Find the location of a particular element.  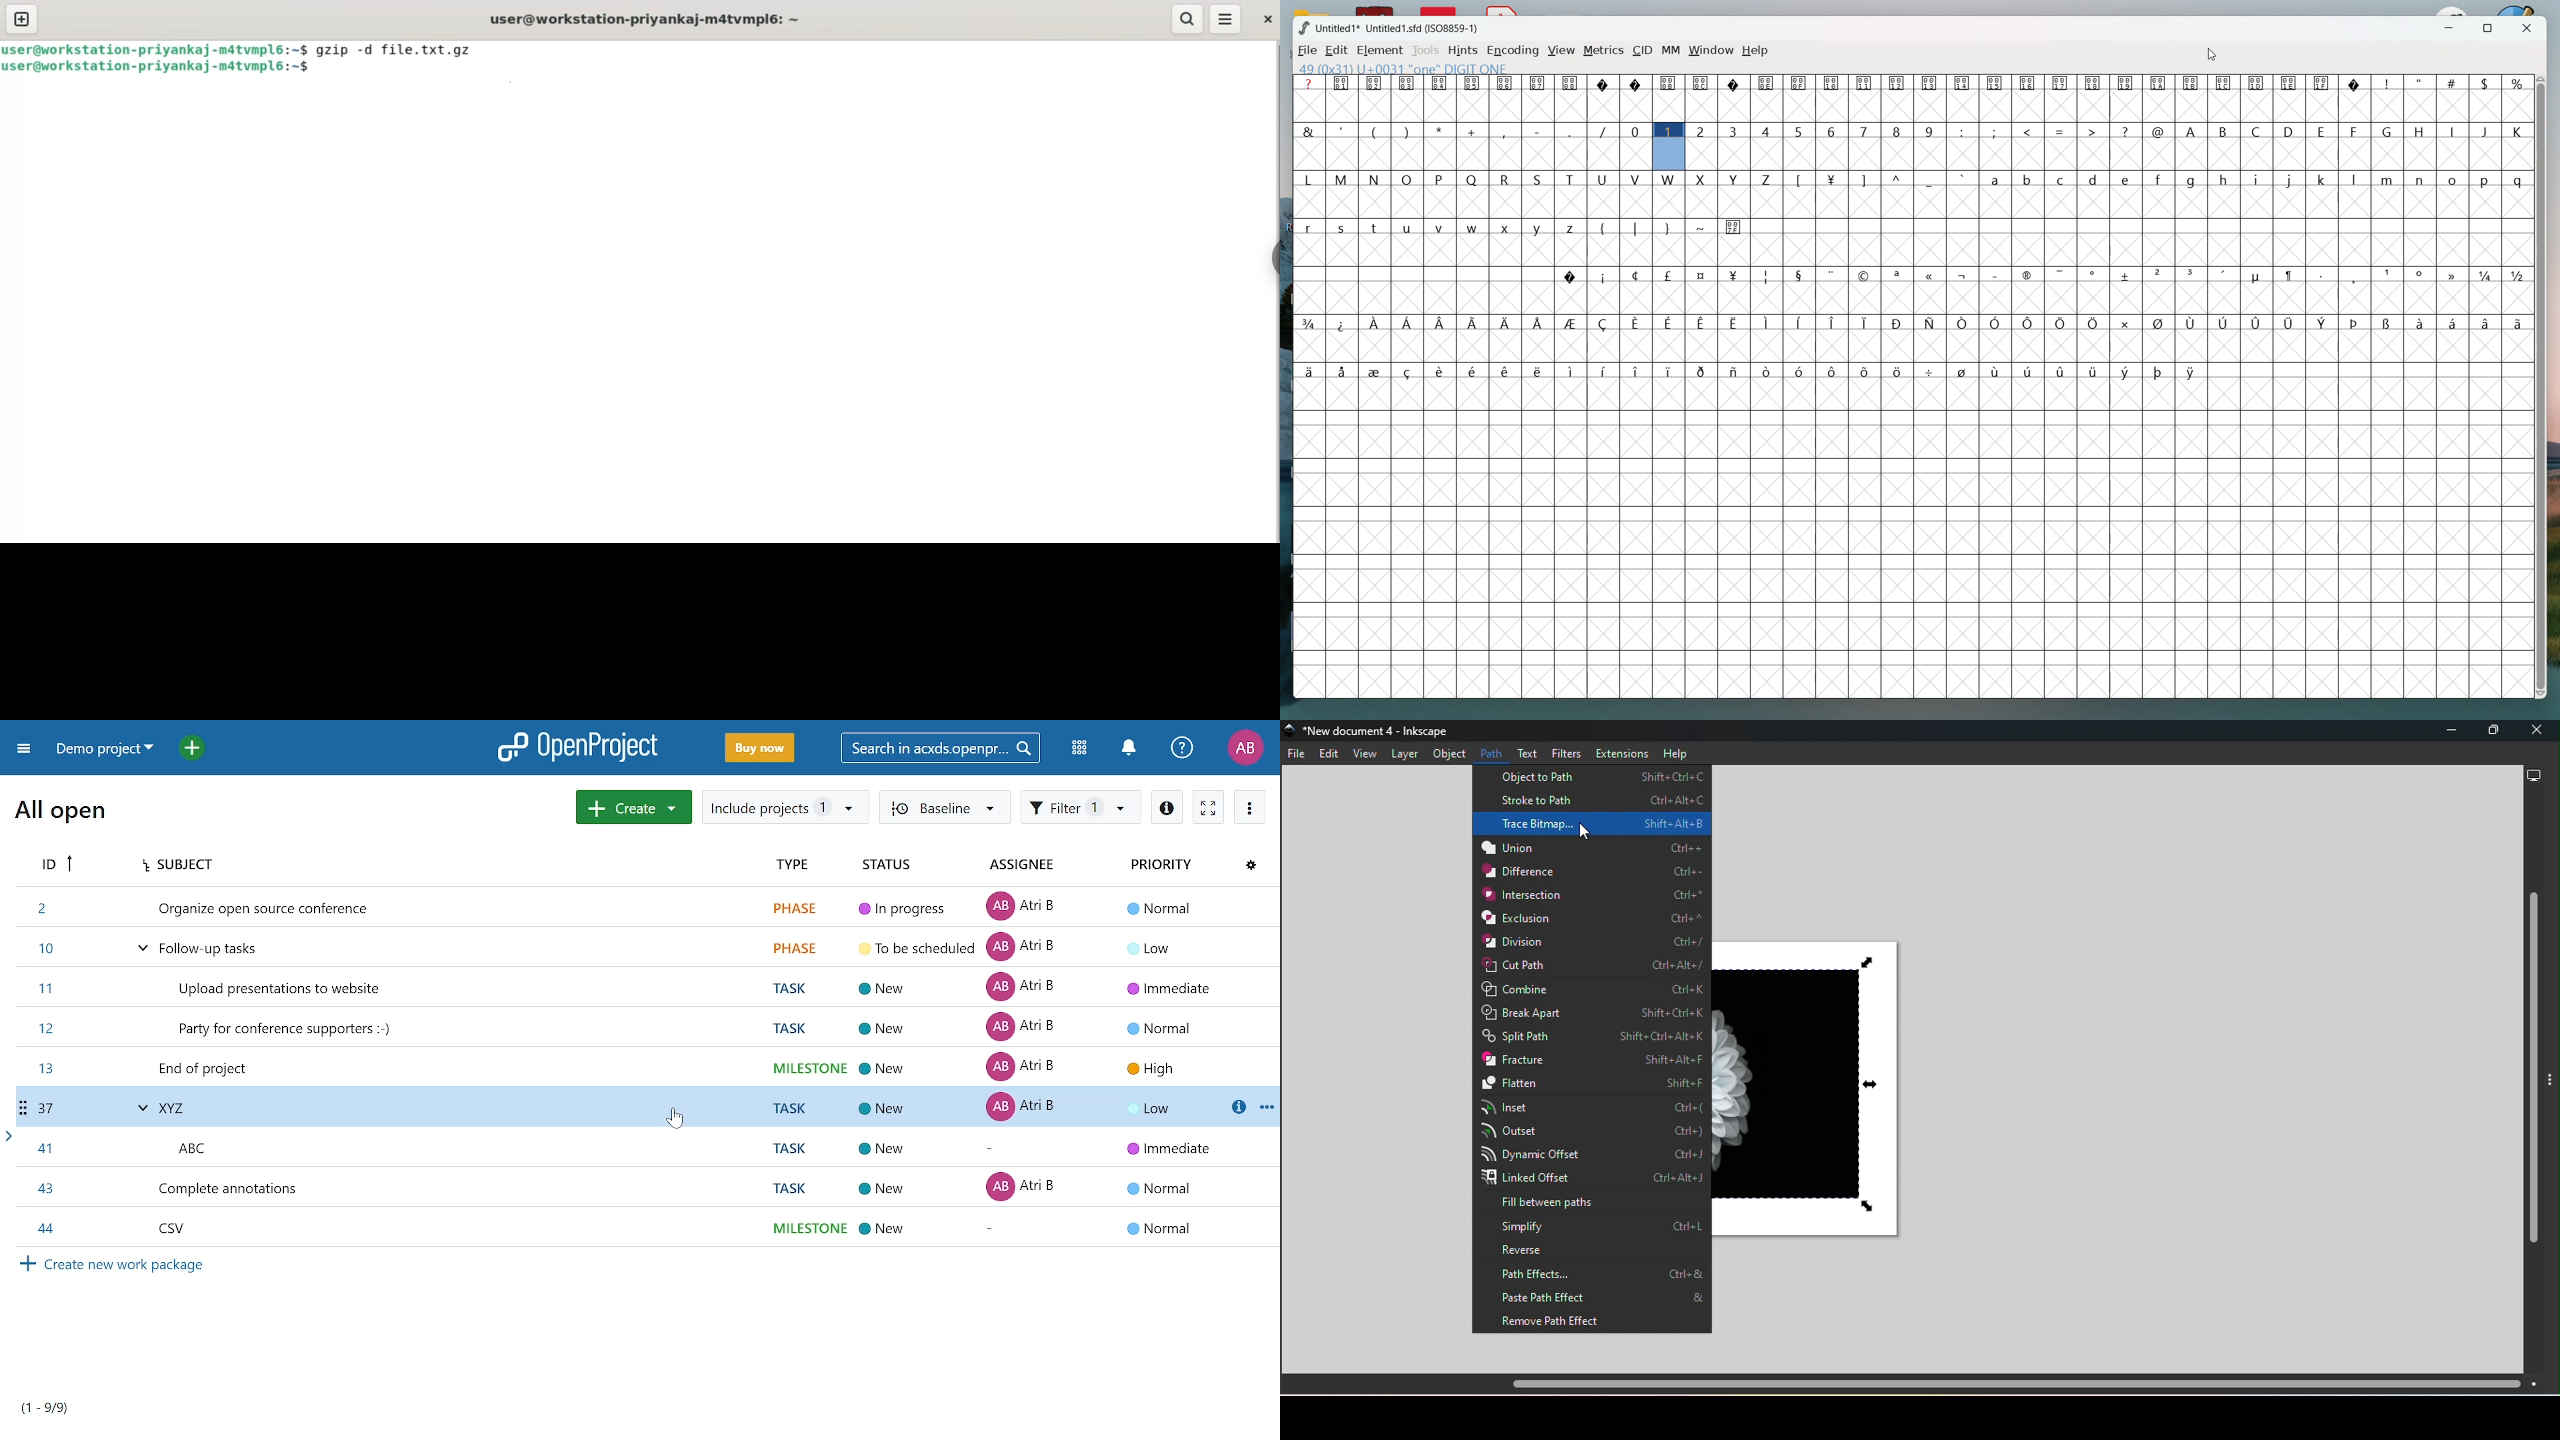

Maximize is located at coordinates (2491, 733).